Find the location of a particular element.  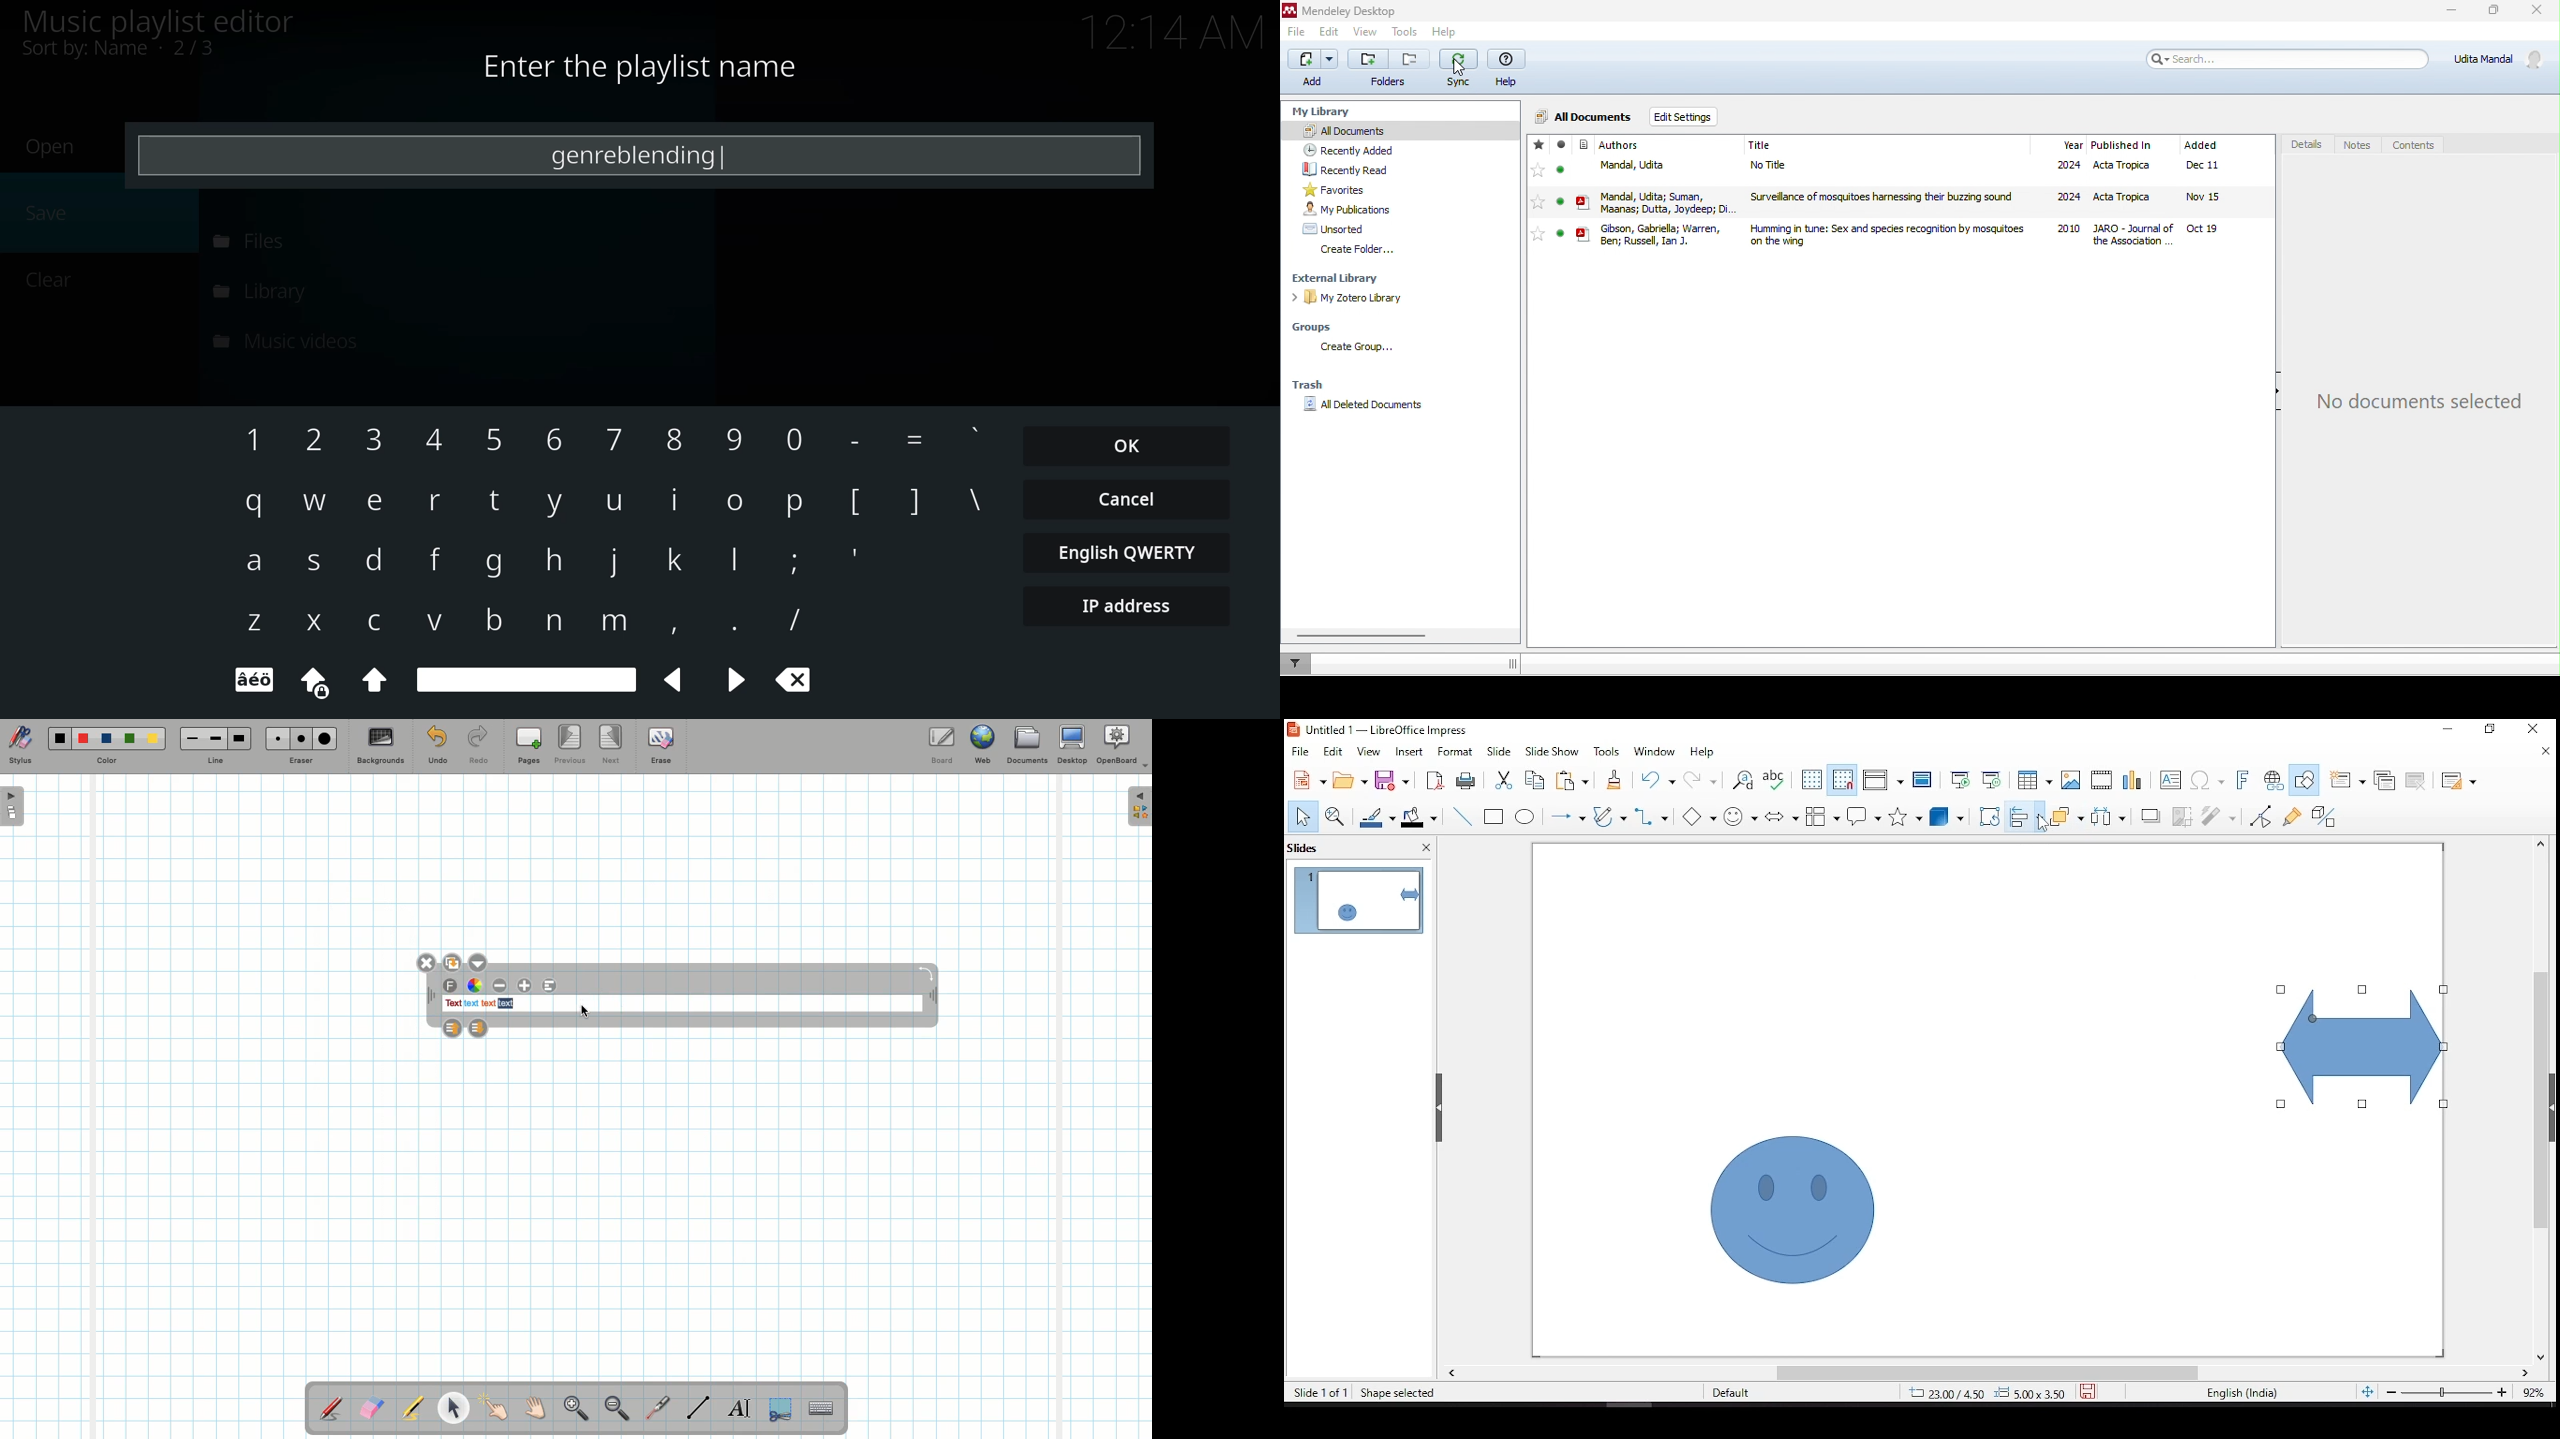

maximize is located at coordinates (2499, 11).